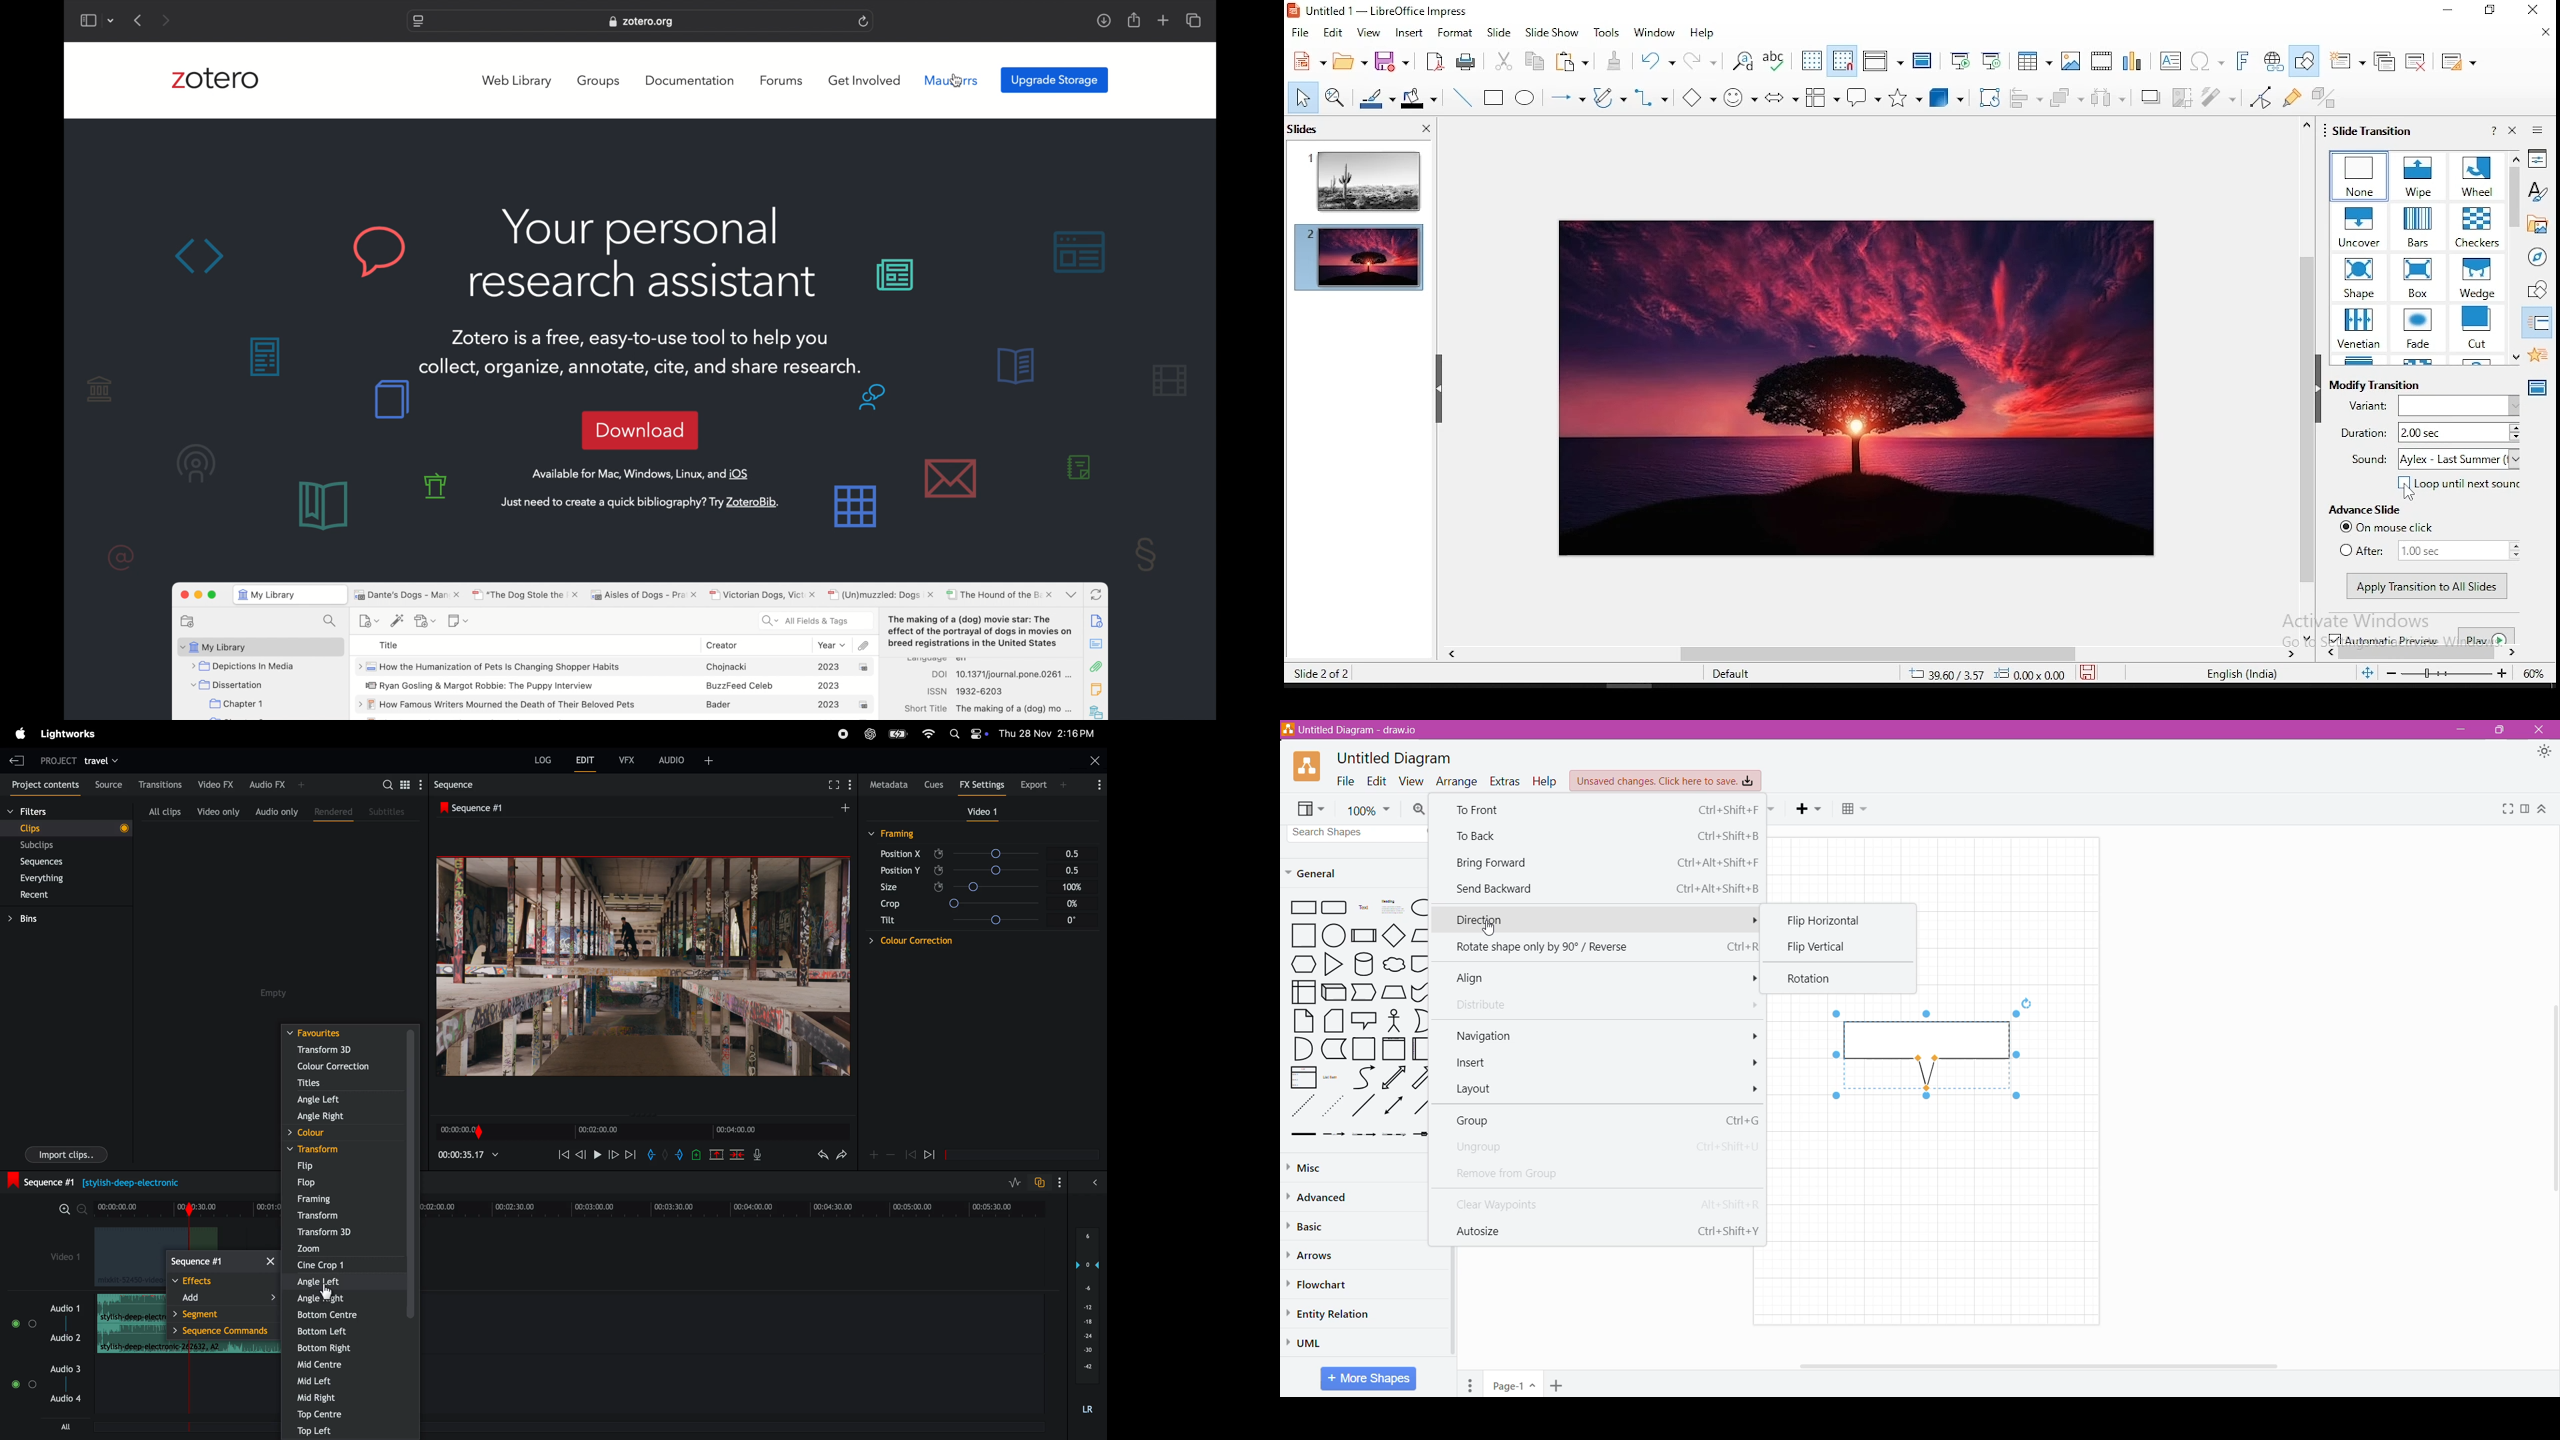 This screenshot has width=2576, height=1456. I want to click on styles, so click(2538, 193).